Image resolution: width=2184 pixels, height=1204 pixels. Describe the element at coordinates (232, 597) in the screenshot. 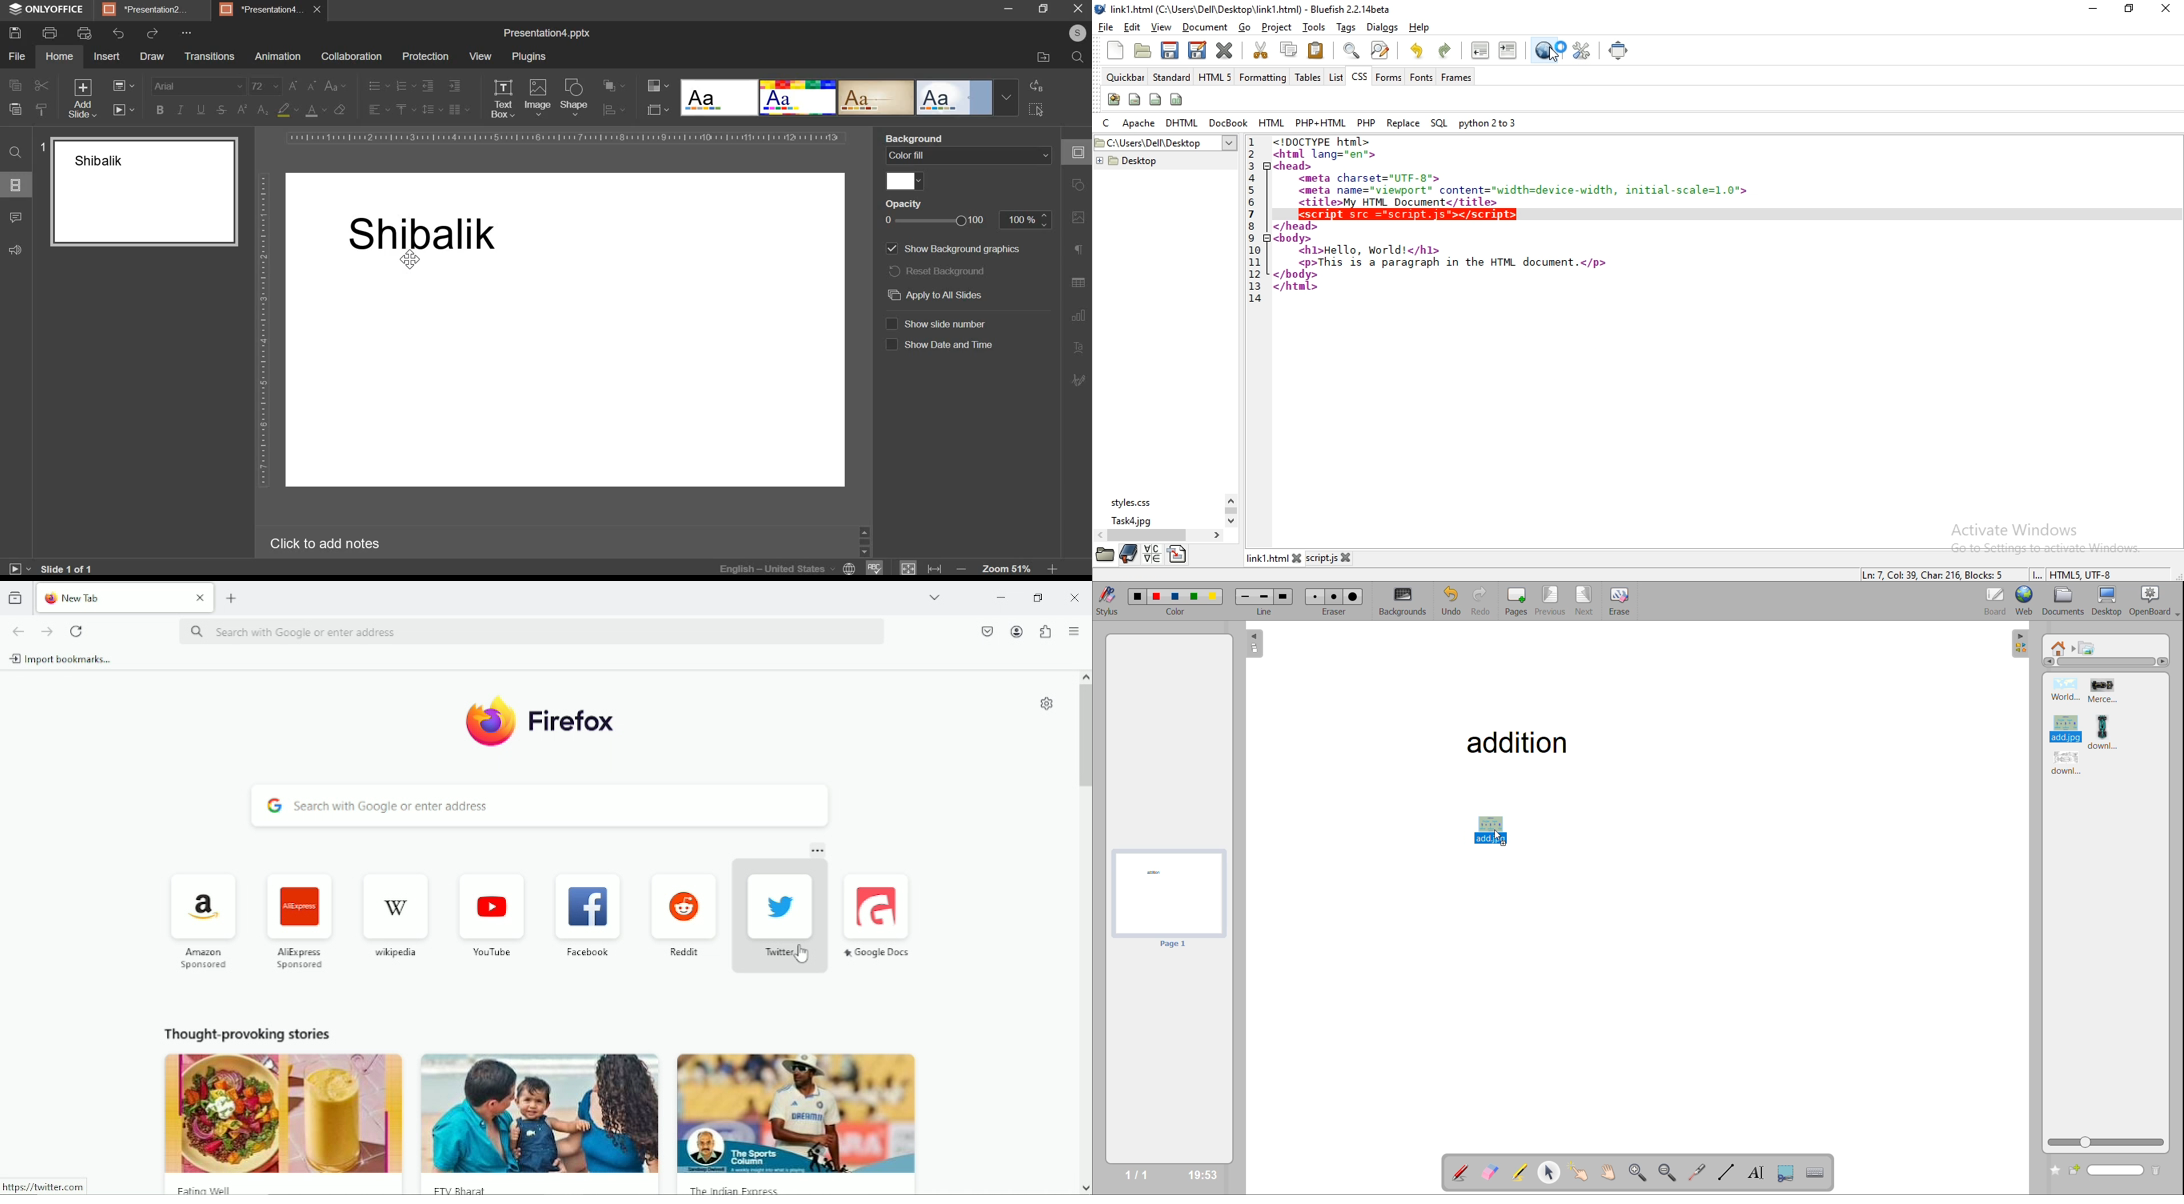

I see `new tab` at that location.